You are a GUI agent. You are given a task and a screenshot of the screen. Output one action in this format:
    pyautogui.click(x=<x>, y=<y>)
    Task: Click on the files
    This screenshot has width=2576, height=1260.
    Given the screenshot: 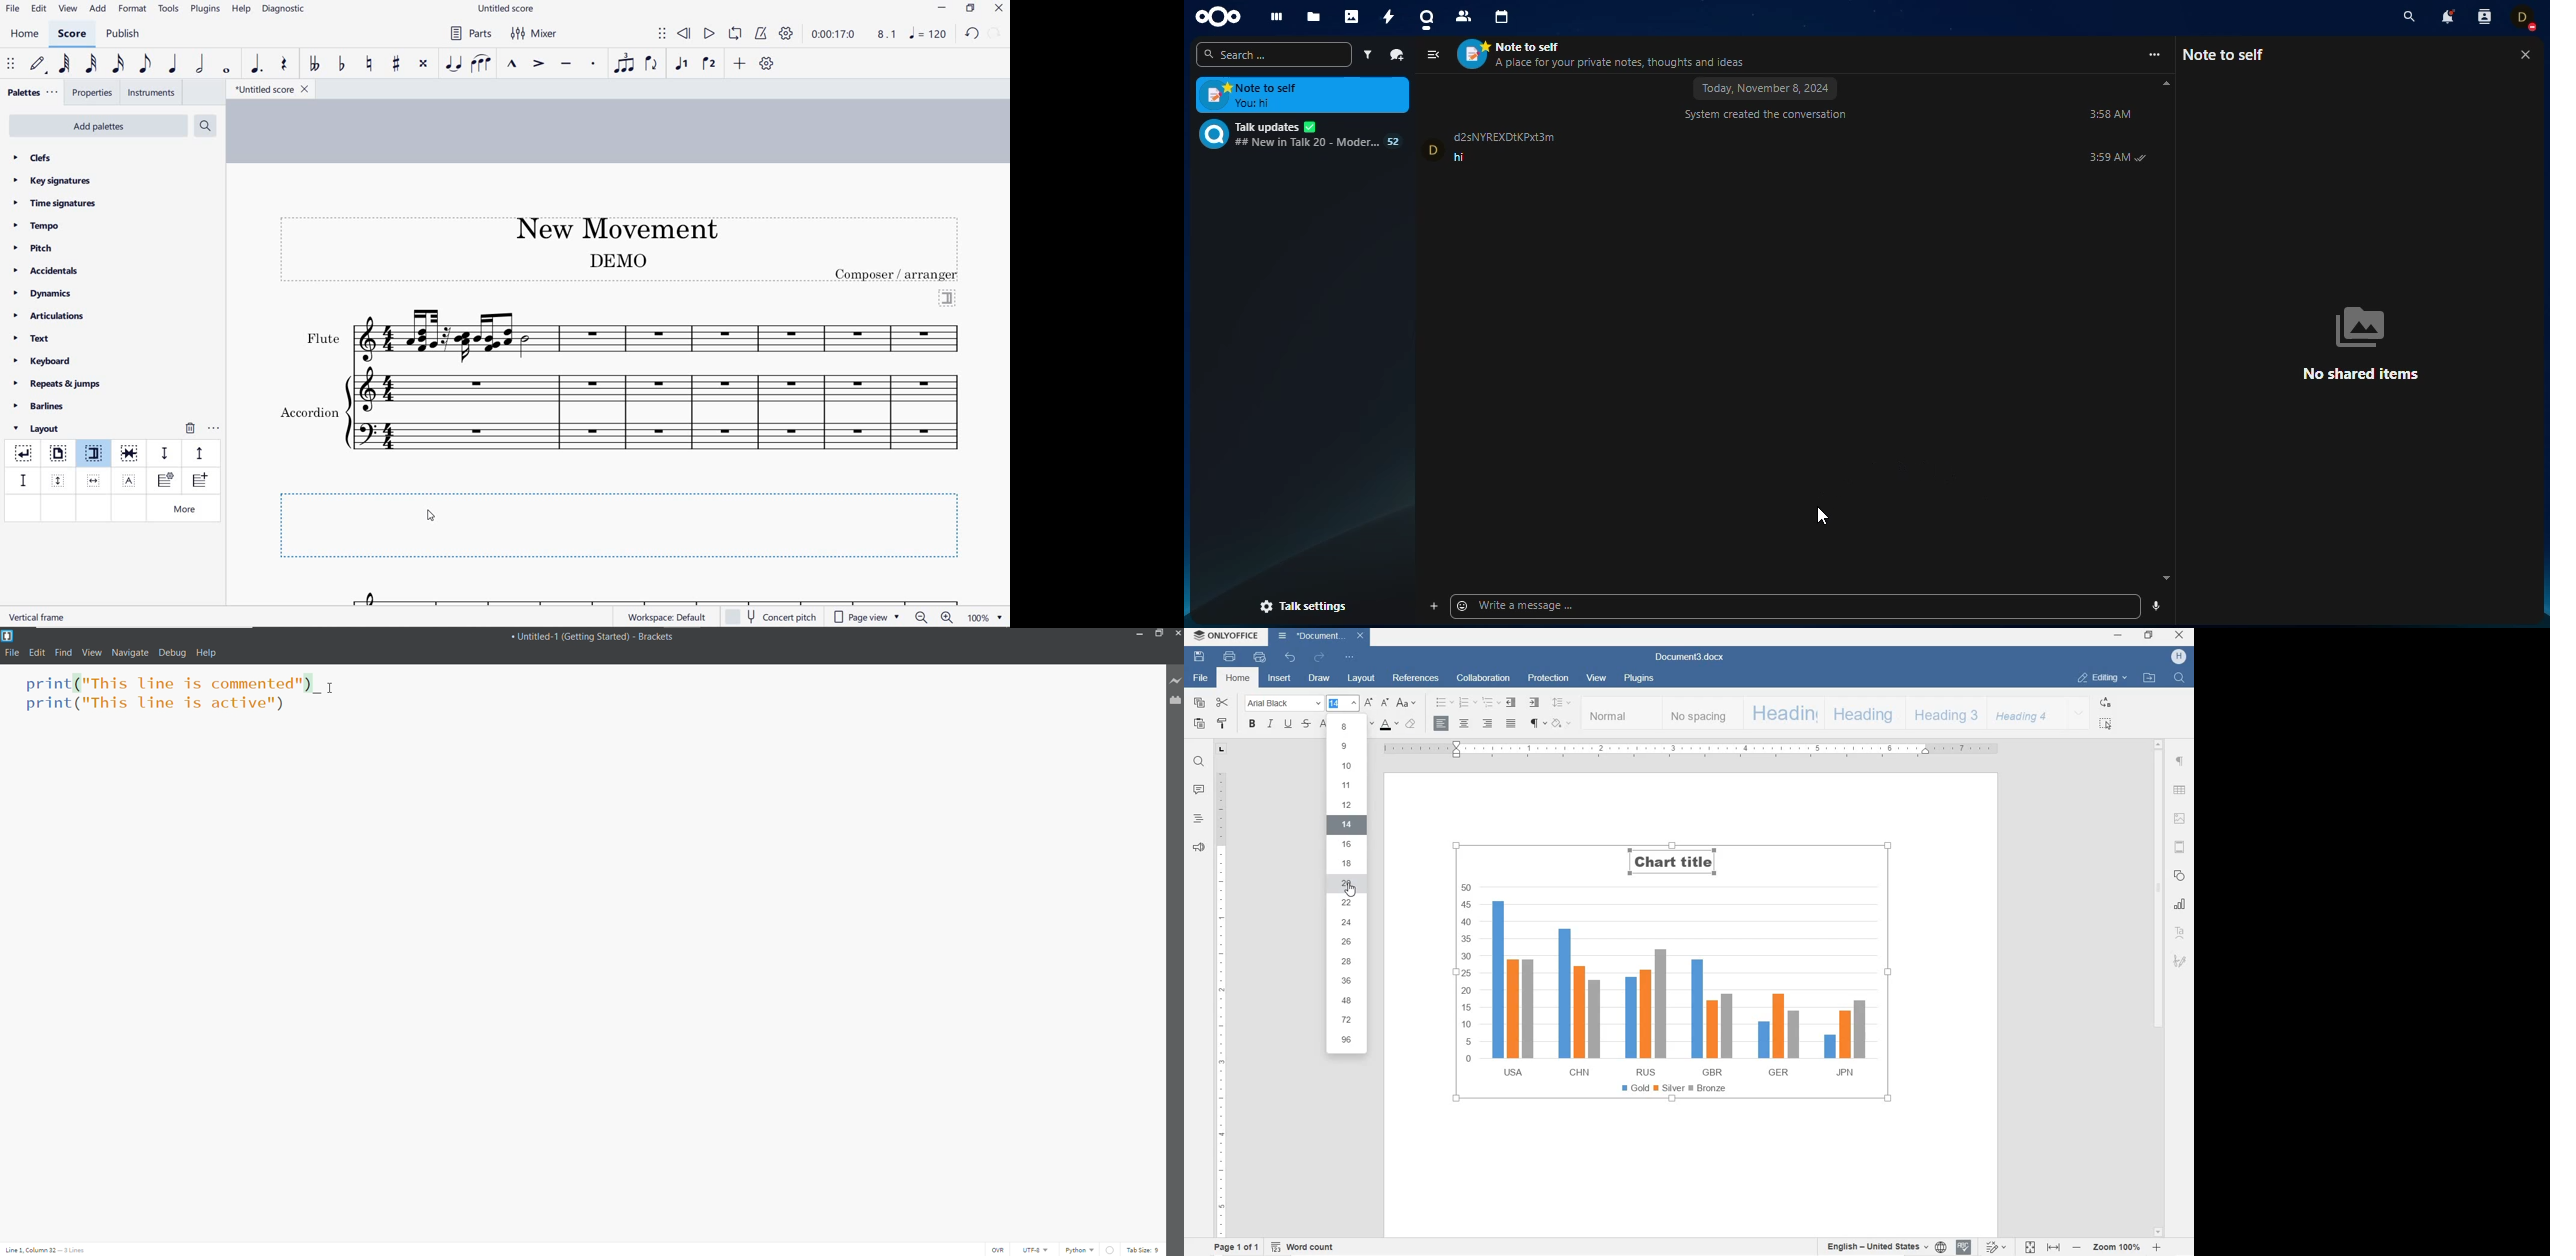 What is the action you would take?
    pyautogui.click(x=1313, y=17)
    